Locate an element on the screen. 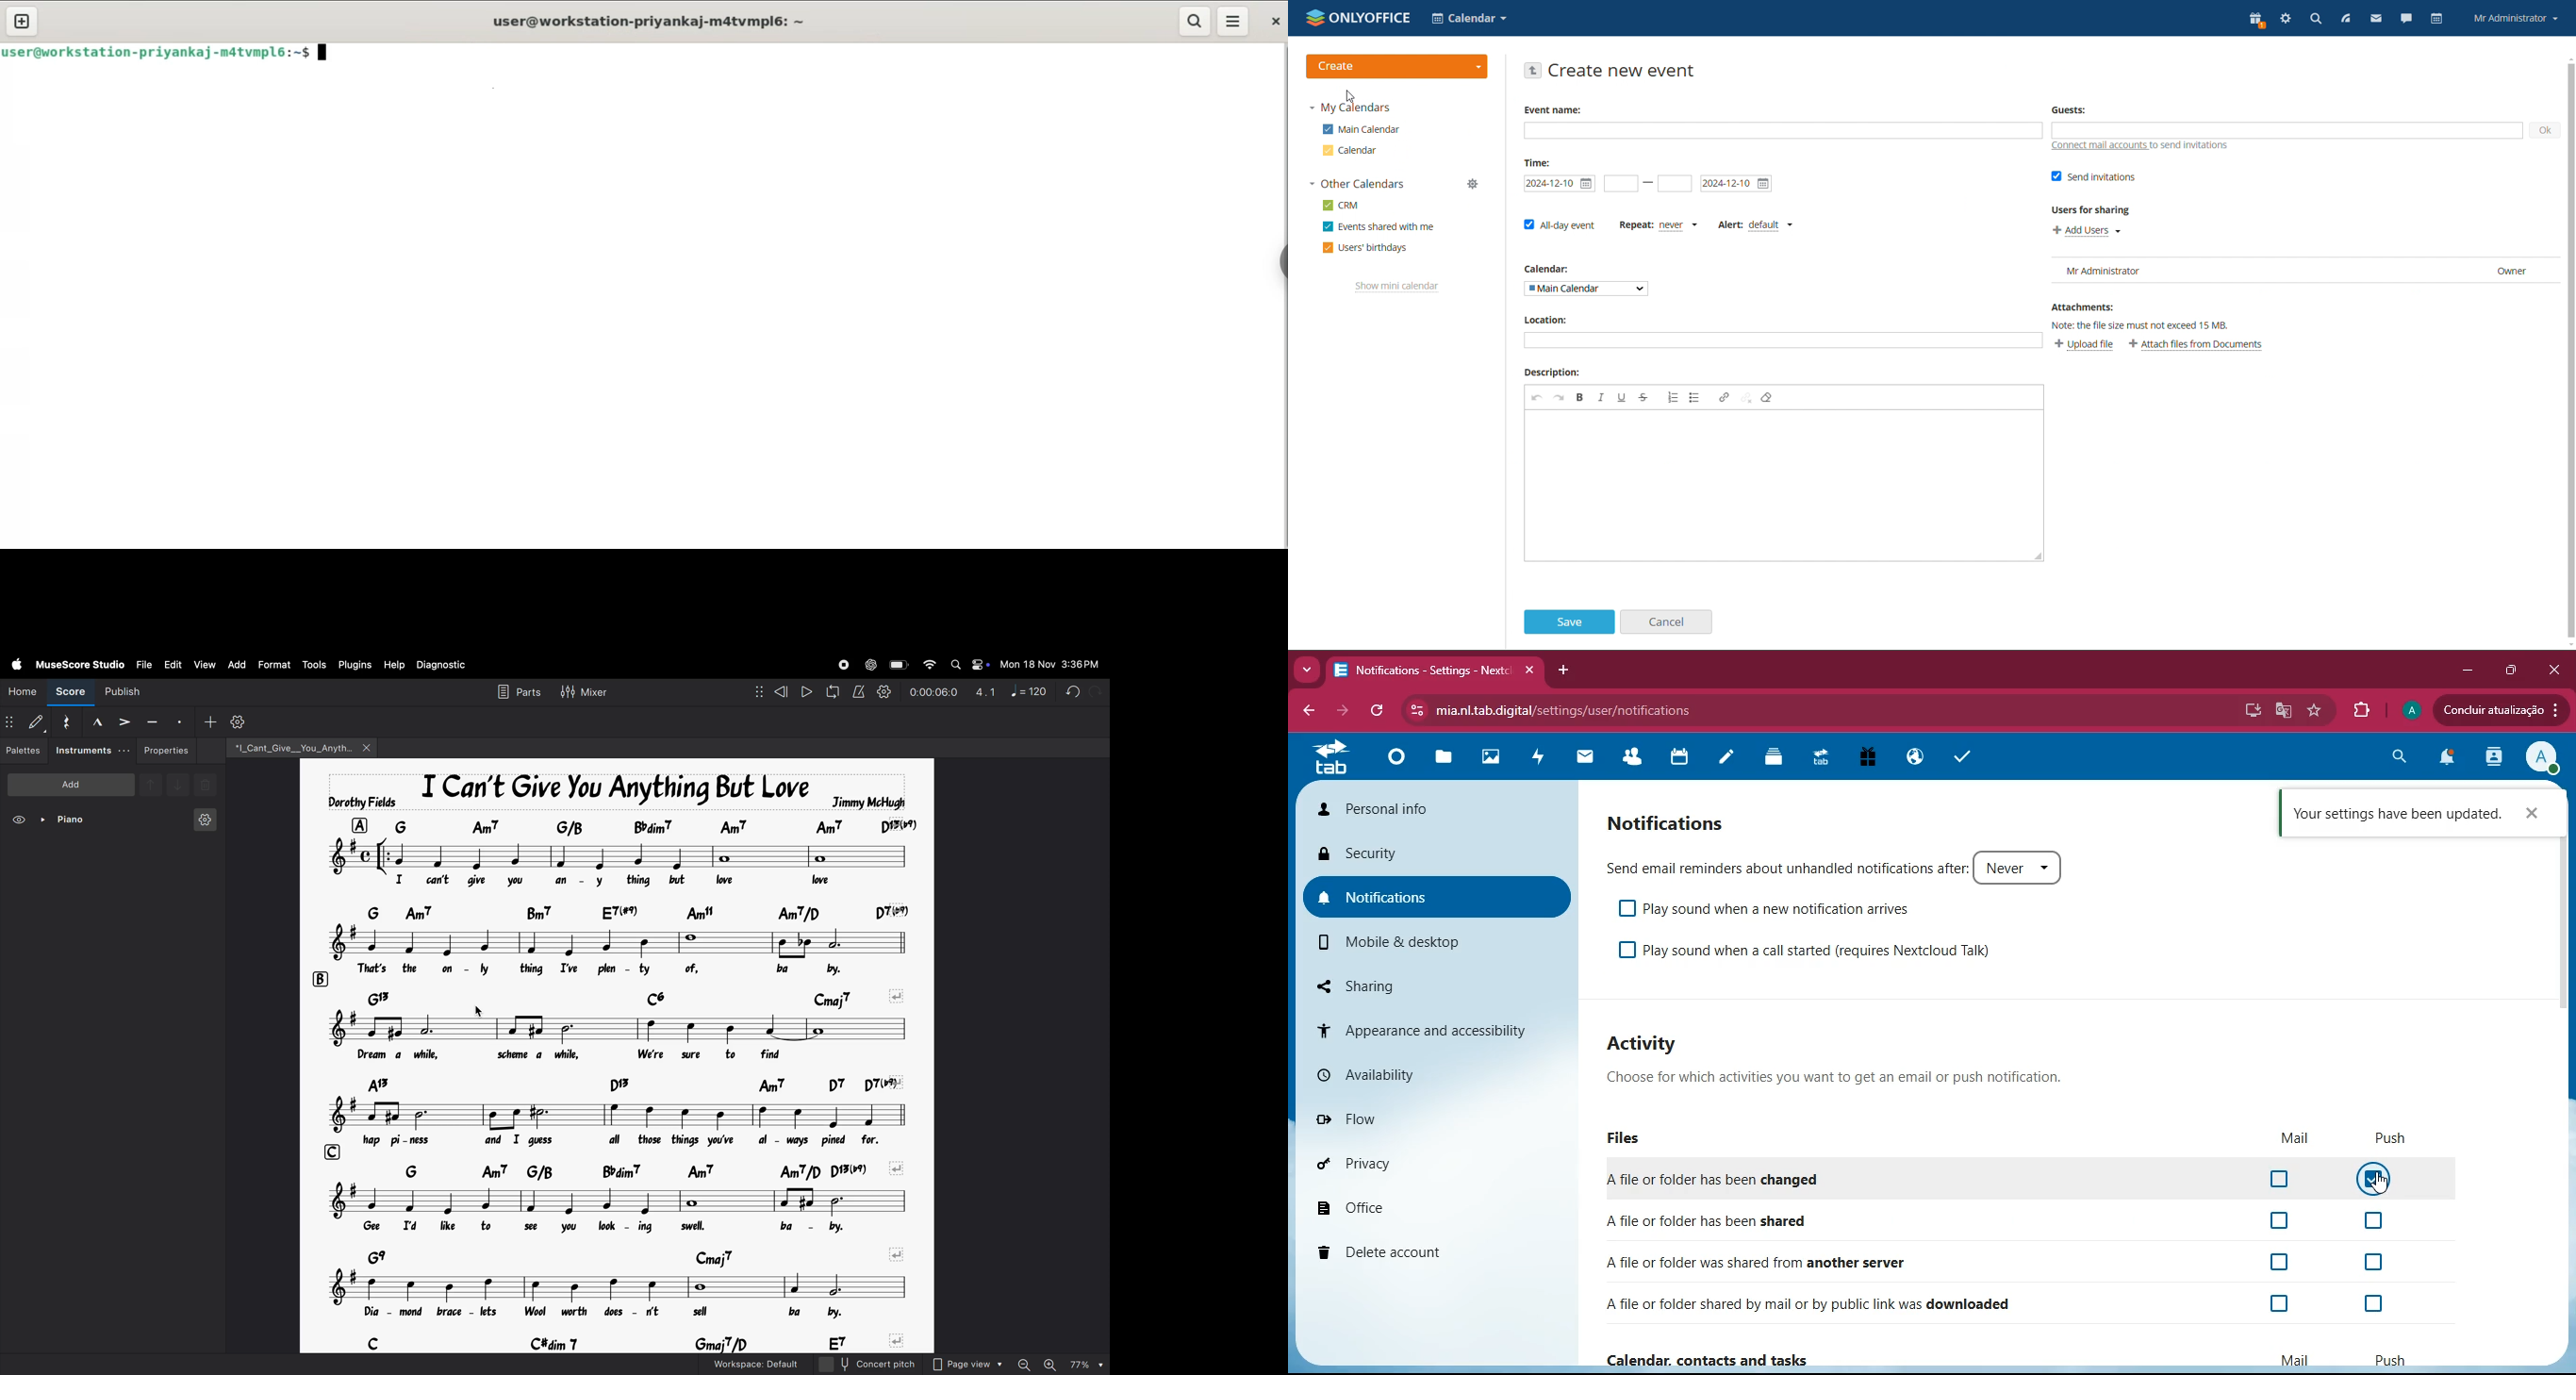  downnote is located at coordinates (176, 783).